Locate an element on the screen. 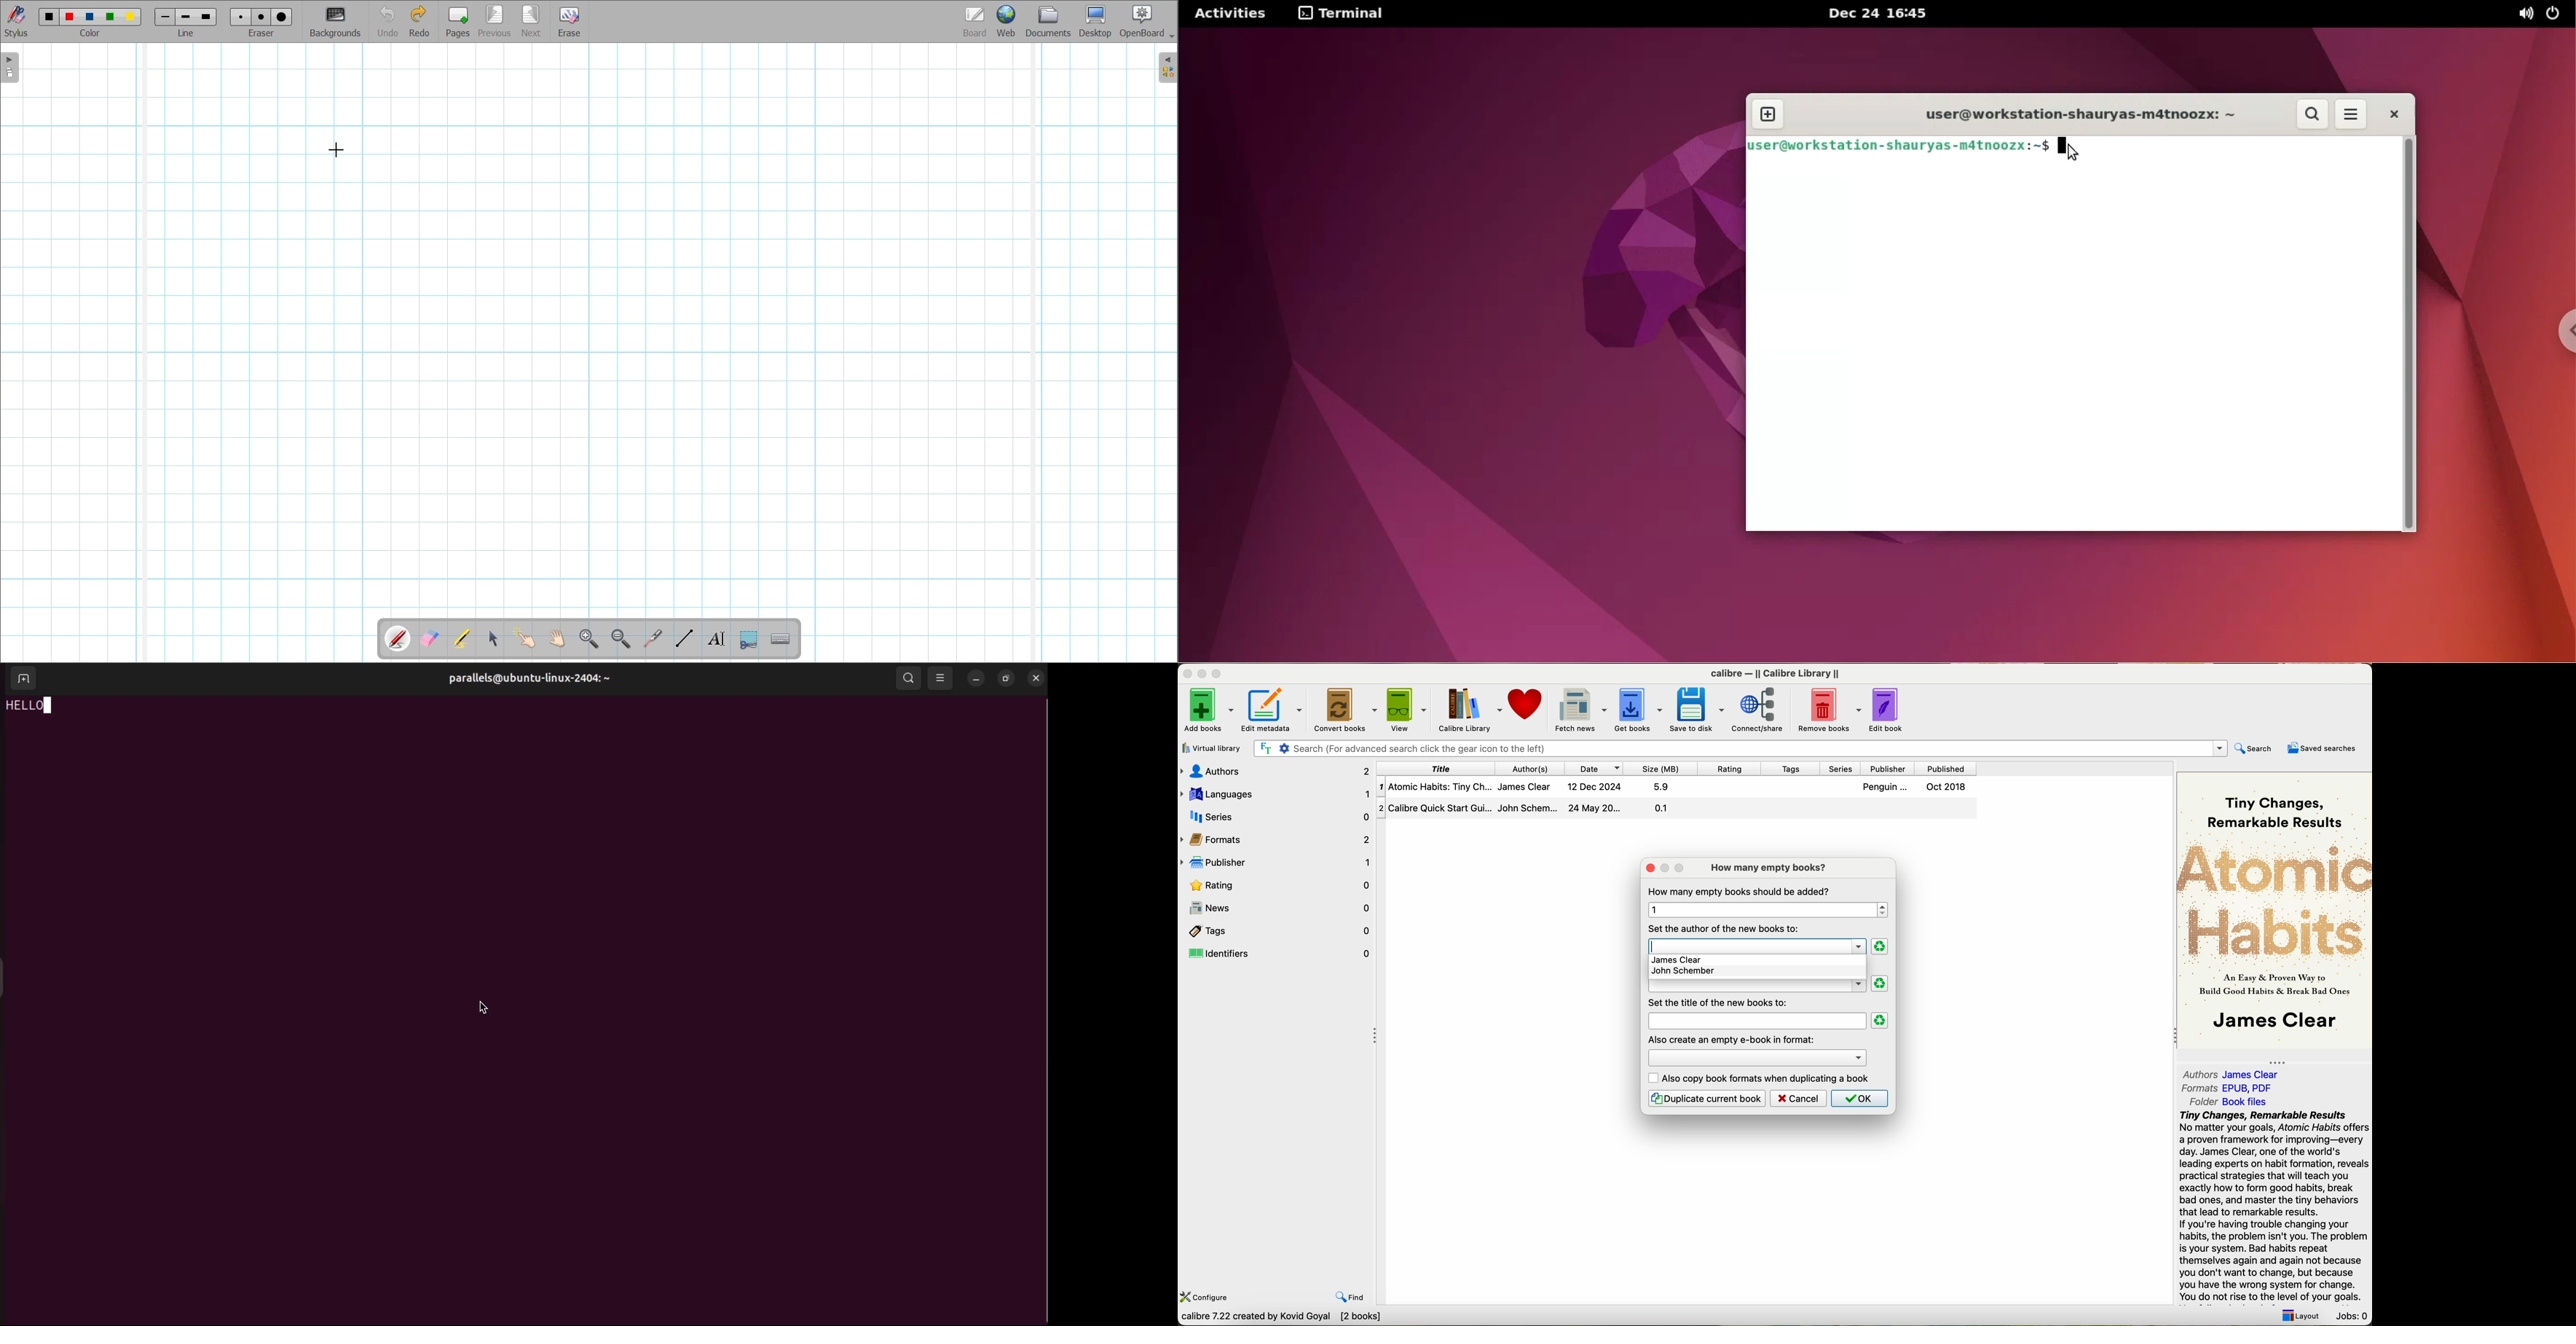 The width and height of the screenshot is (2576, 1344). try changes remarkable results no matter your goals ,Atomic Habits offers a proven framework for improvity every day ,James Clear one of the word's leading expert on habit formation reveals practice startegies that will teach you howto form break bad ones and improve tiny beahbviors turn in ramarkable results.you do not rise to the level of your goals. is located at coordinates (2268, 1206).